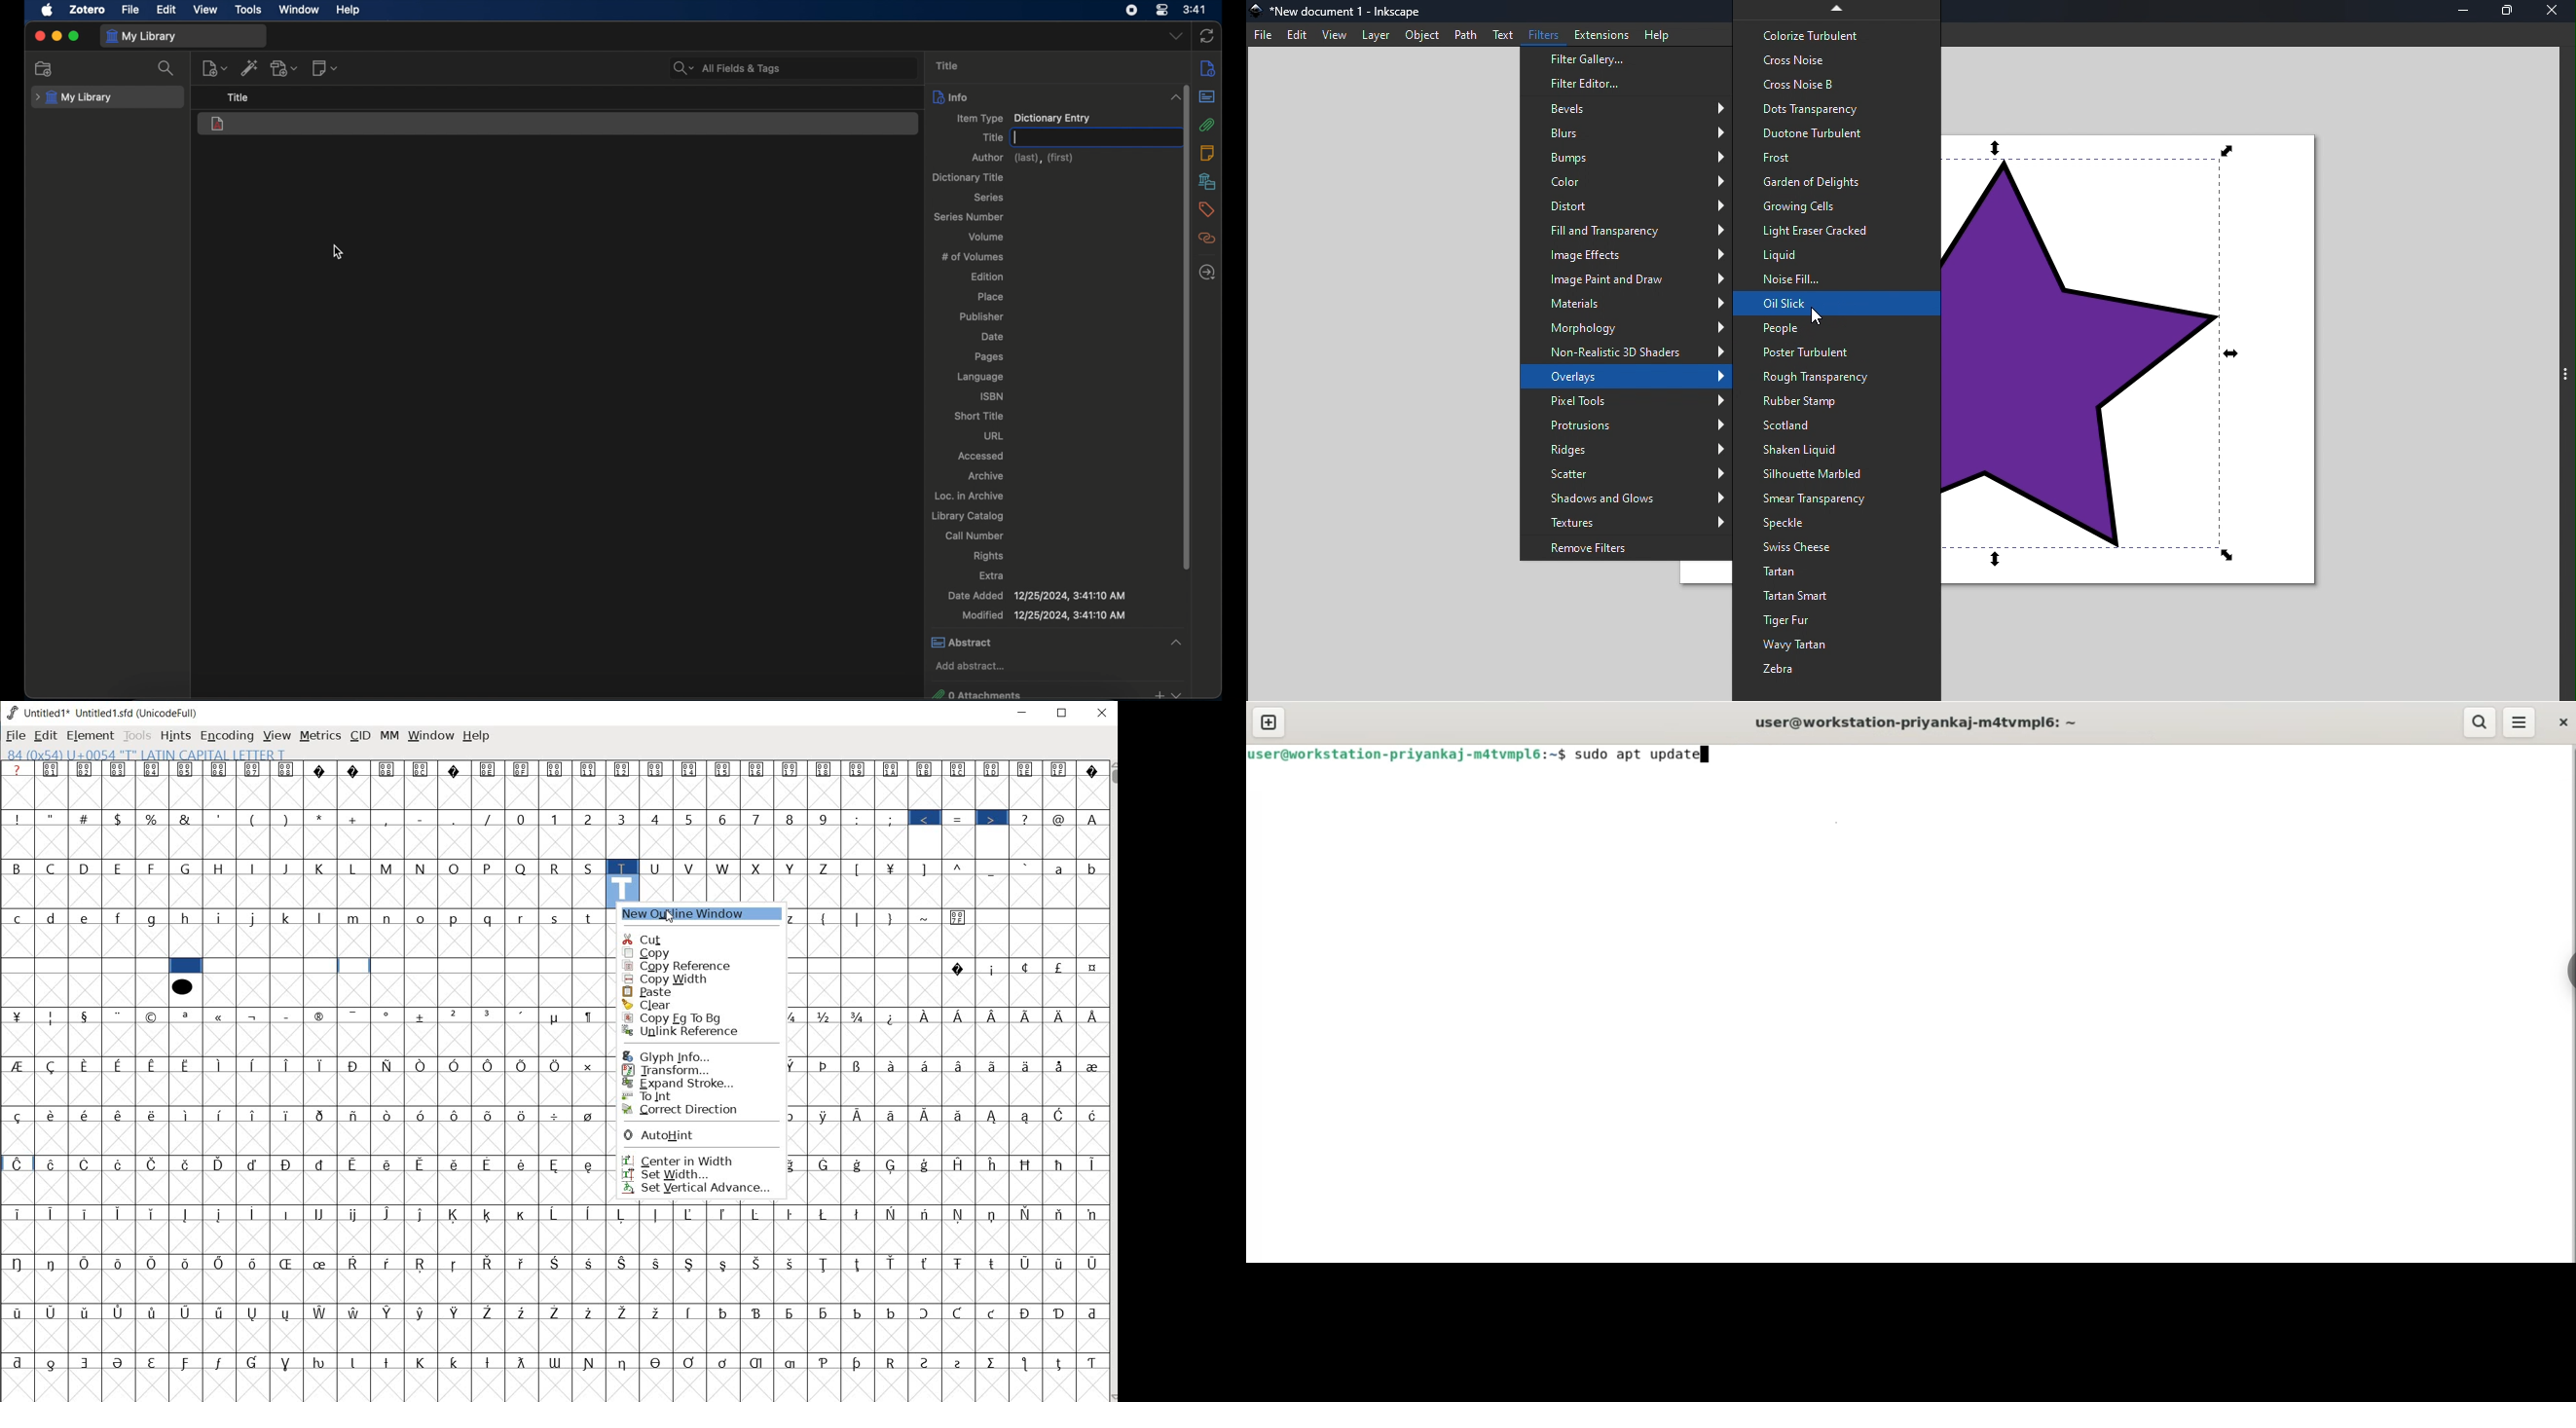 This screenshot has width=2576, height=1428. I want to click on Symbol, so click(119, 1213).